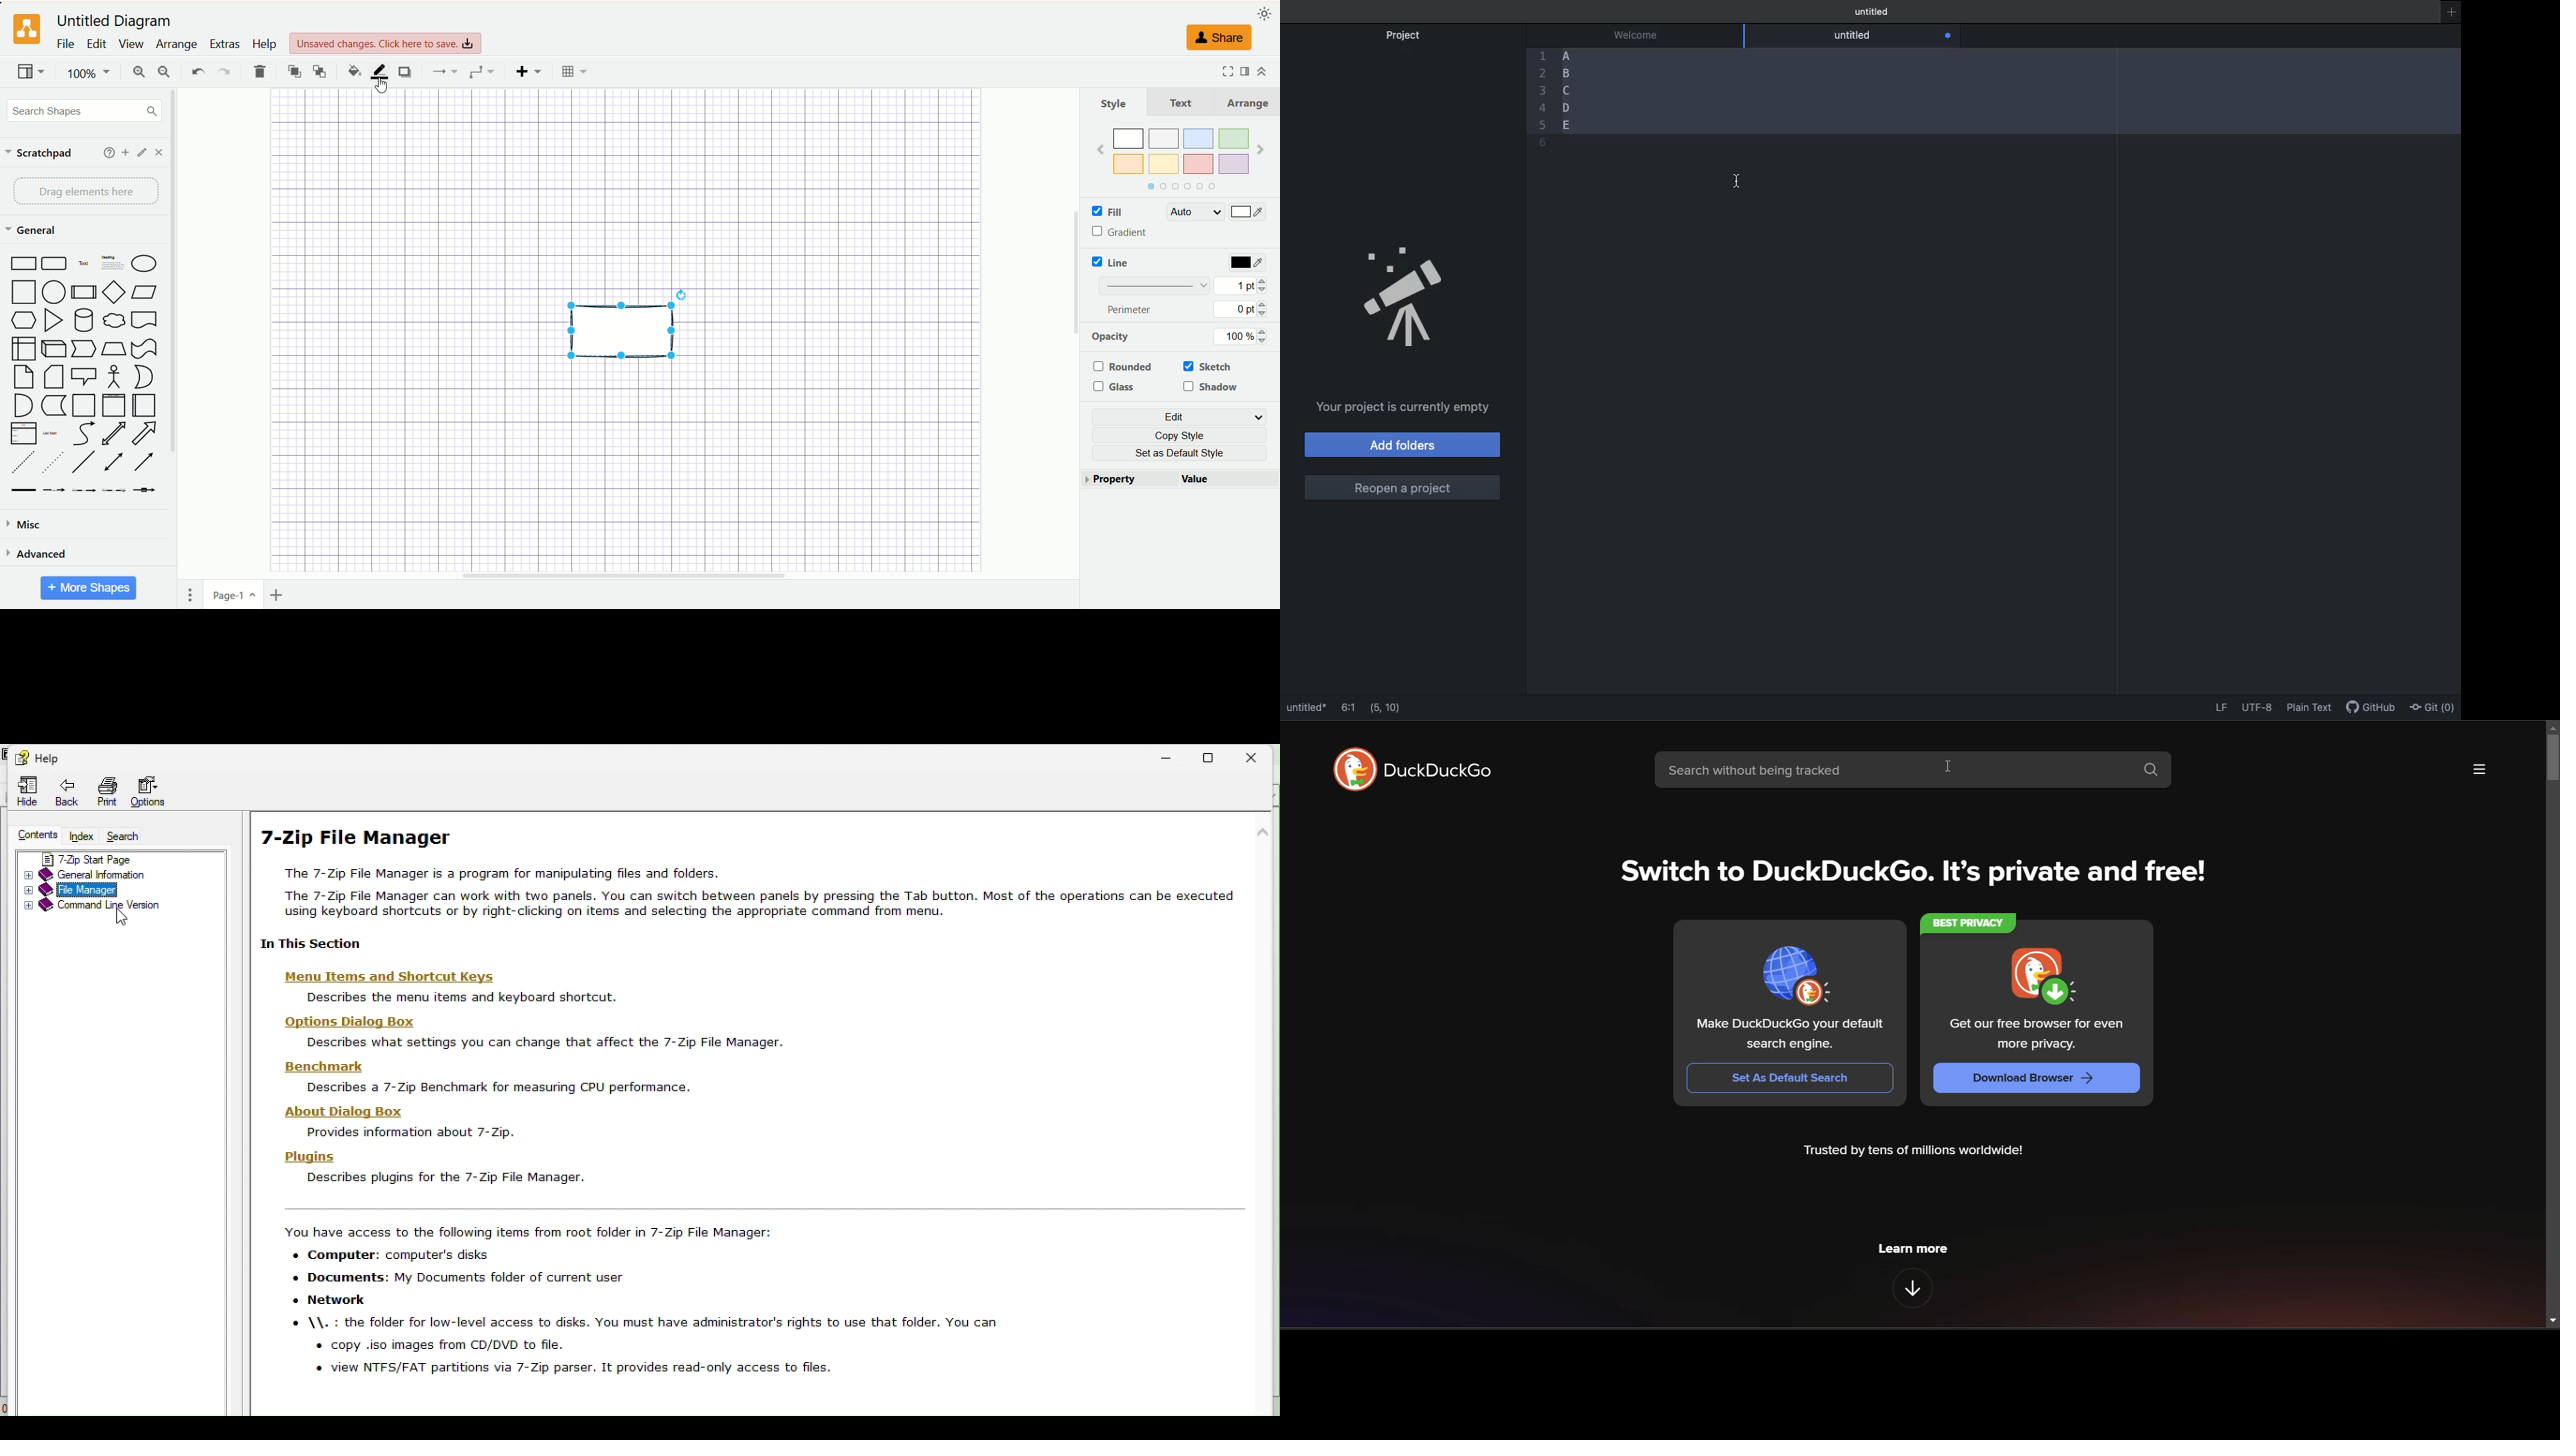 The image size is (2576, 1456). Describe the element at coordinates (109, 908) in the screenshot. I see `Command line version` at that location.